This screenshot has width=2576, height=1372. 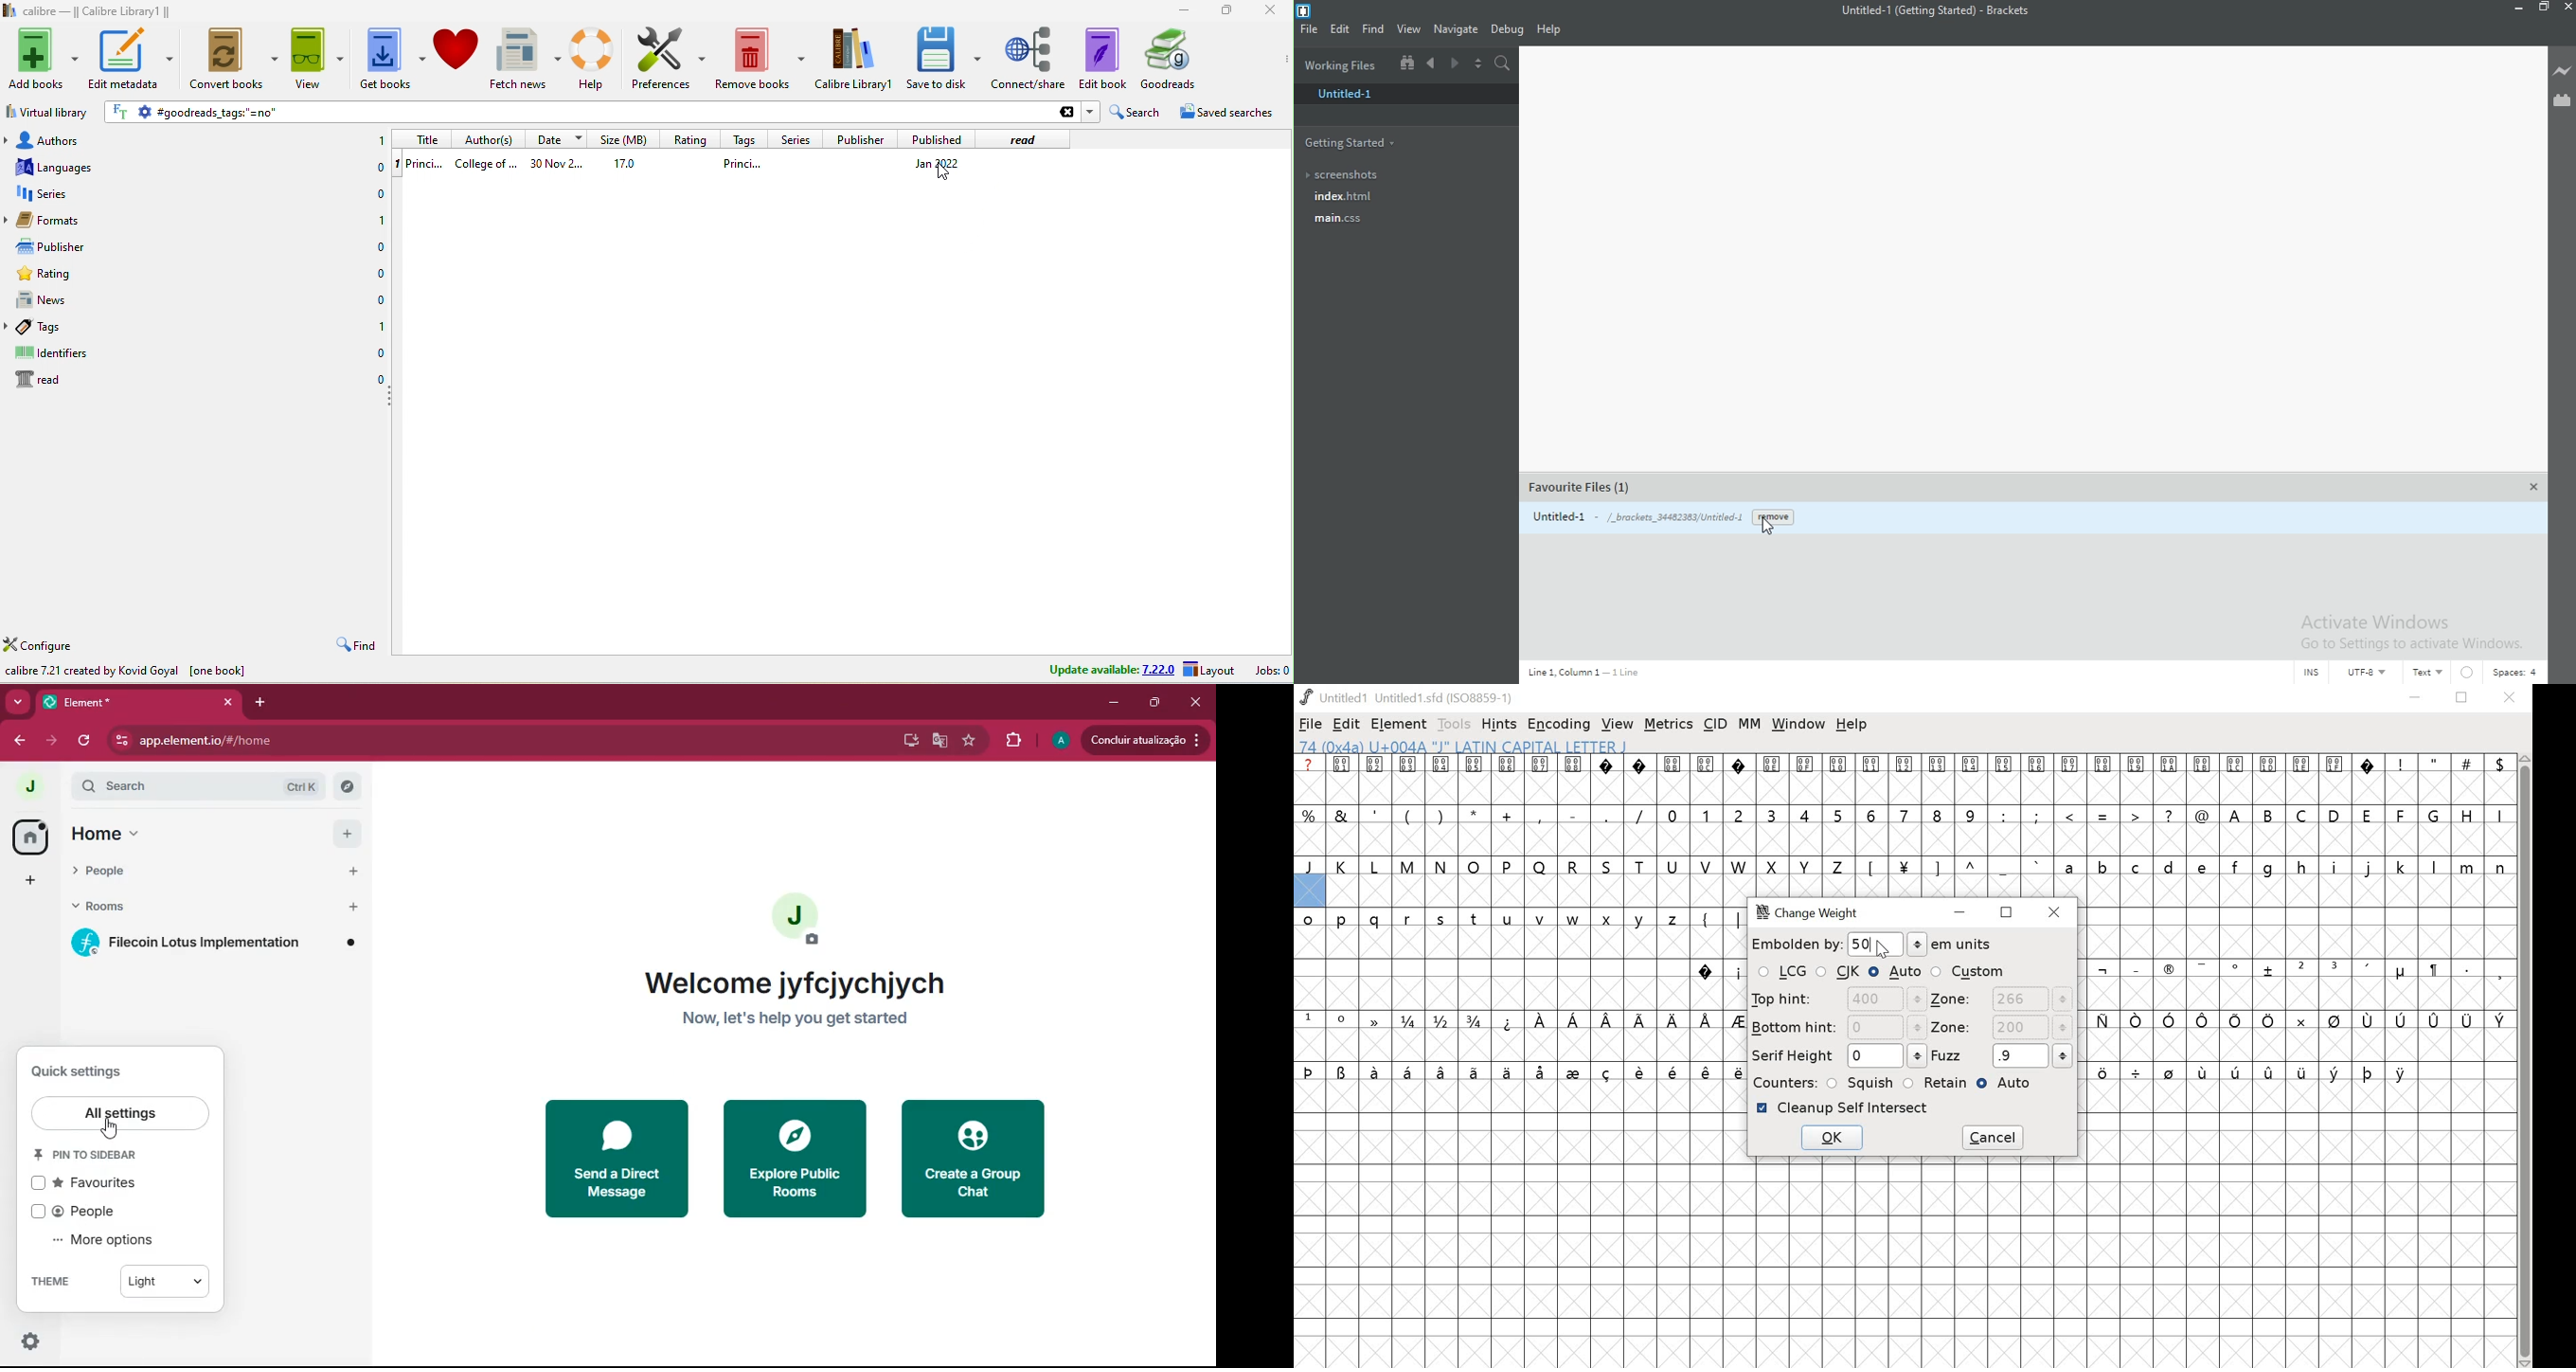 What do you see at coordinates (1935, 1083) in the screenshot?
I see `RETAIN` at bounding box center [1935, 1083].